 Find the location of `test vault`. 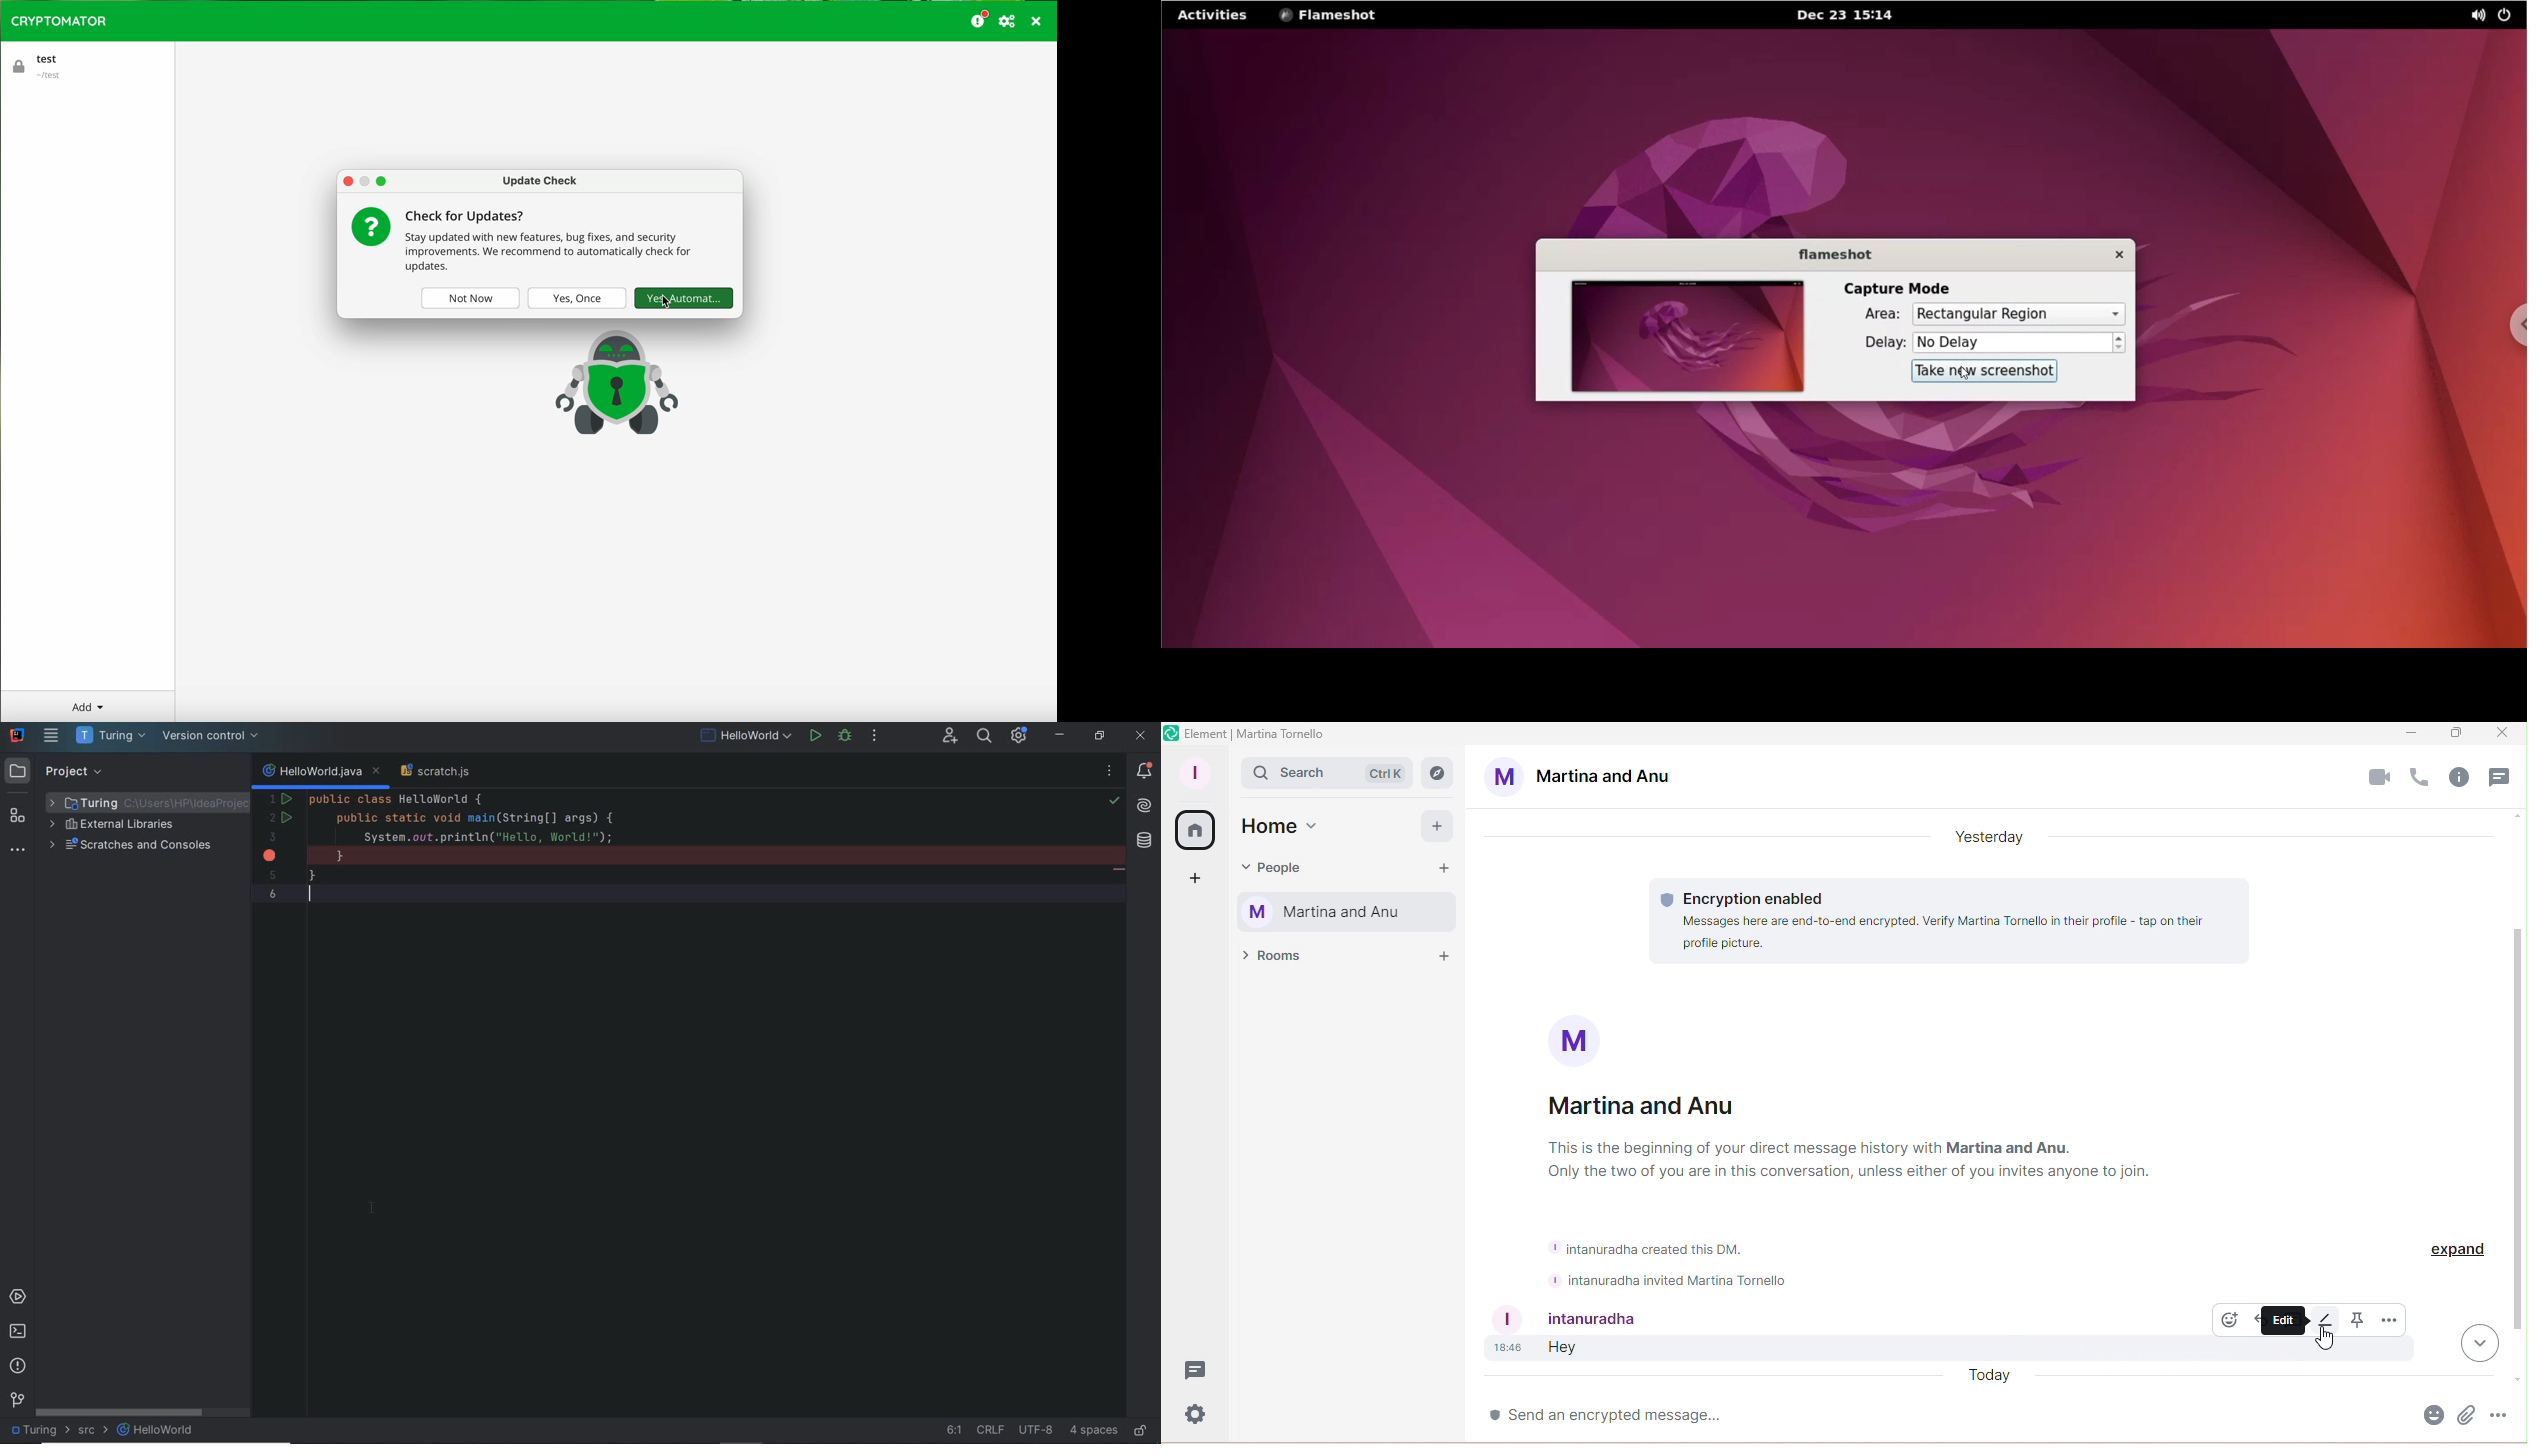

test vault is located at coordinates (41, 64).